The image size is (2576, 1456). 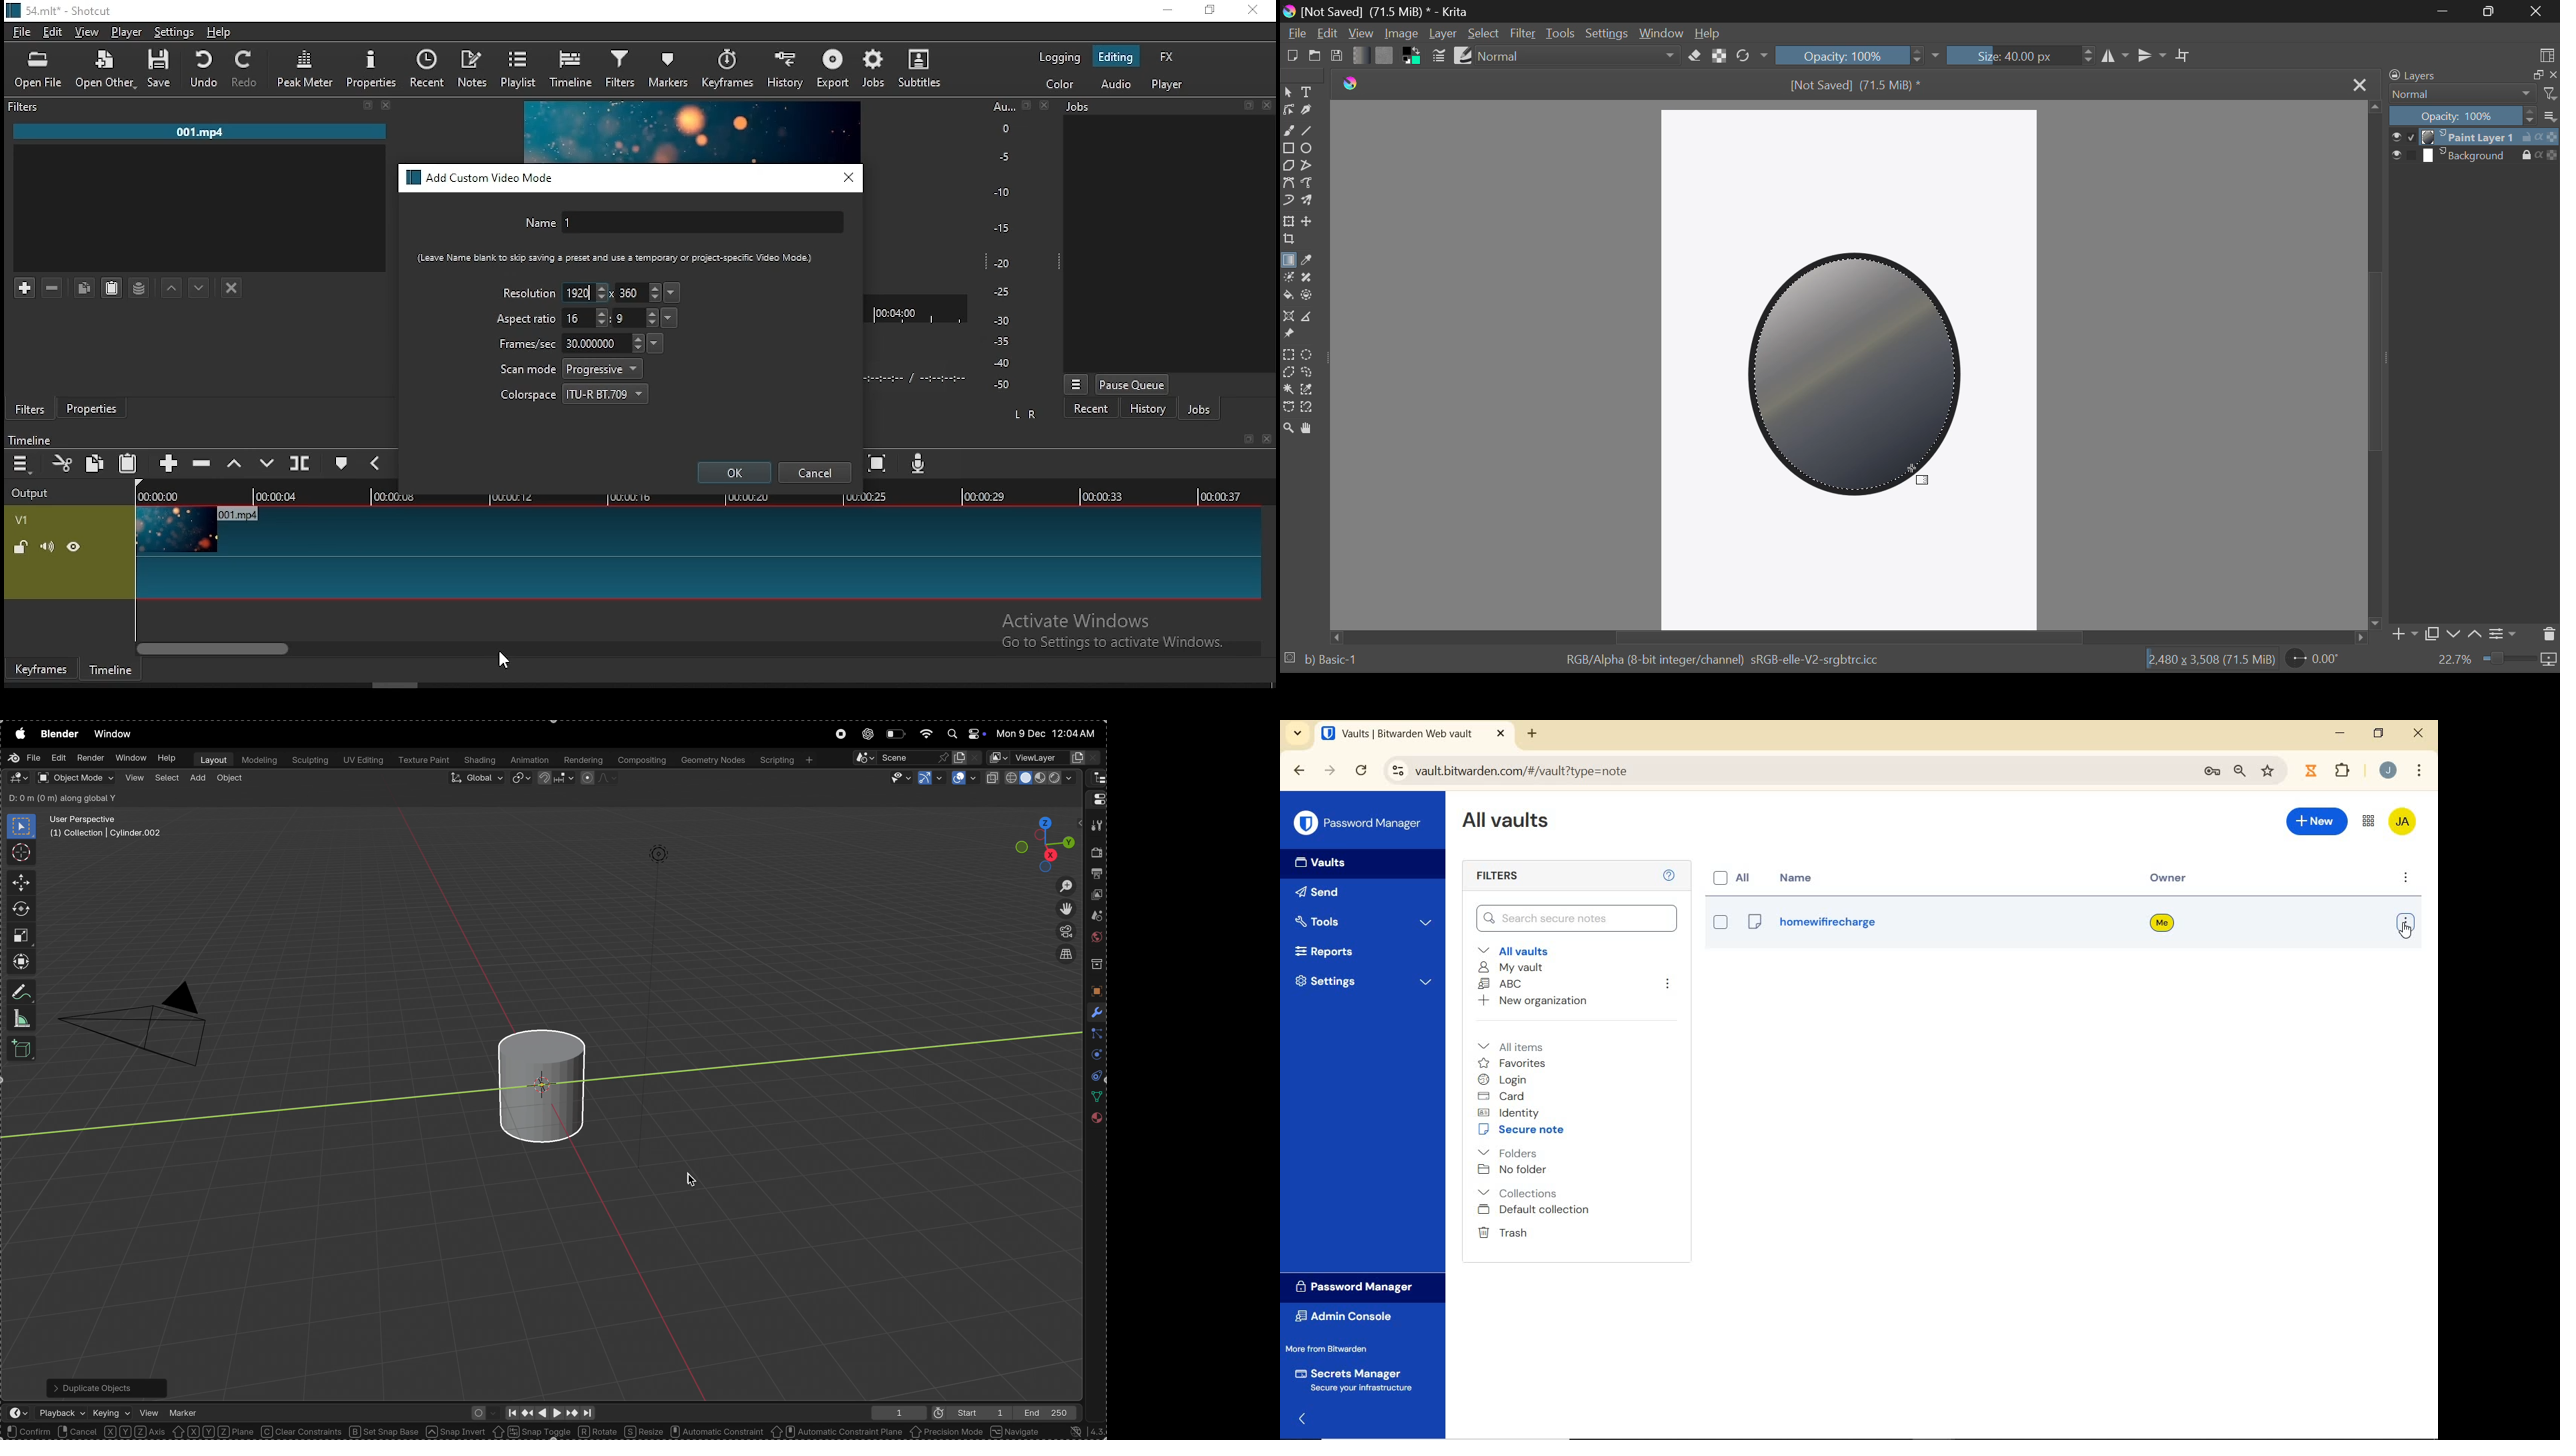 What do you see at coordinates (111, 1432) in the screenshot?
I see `Pan view` at bounding box center [111, 1432].